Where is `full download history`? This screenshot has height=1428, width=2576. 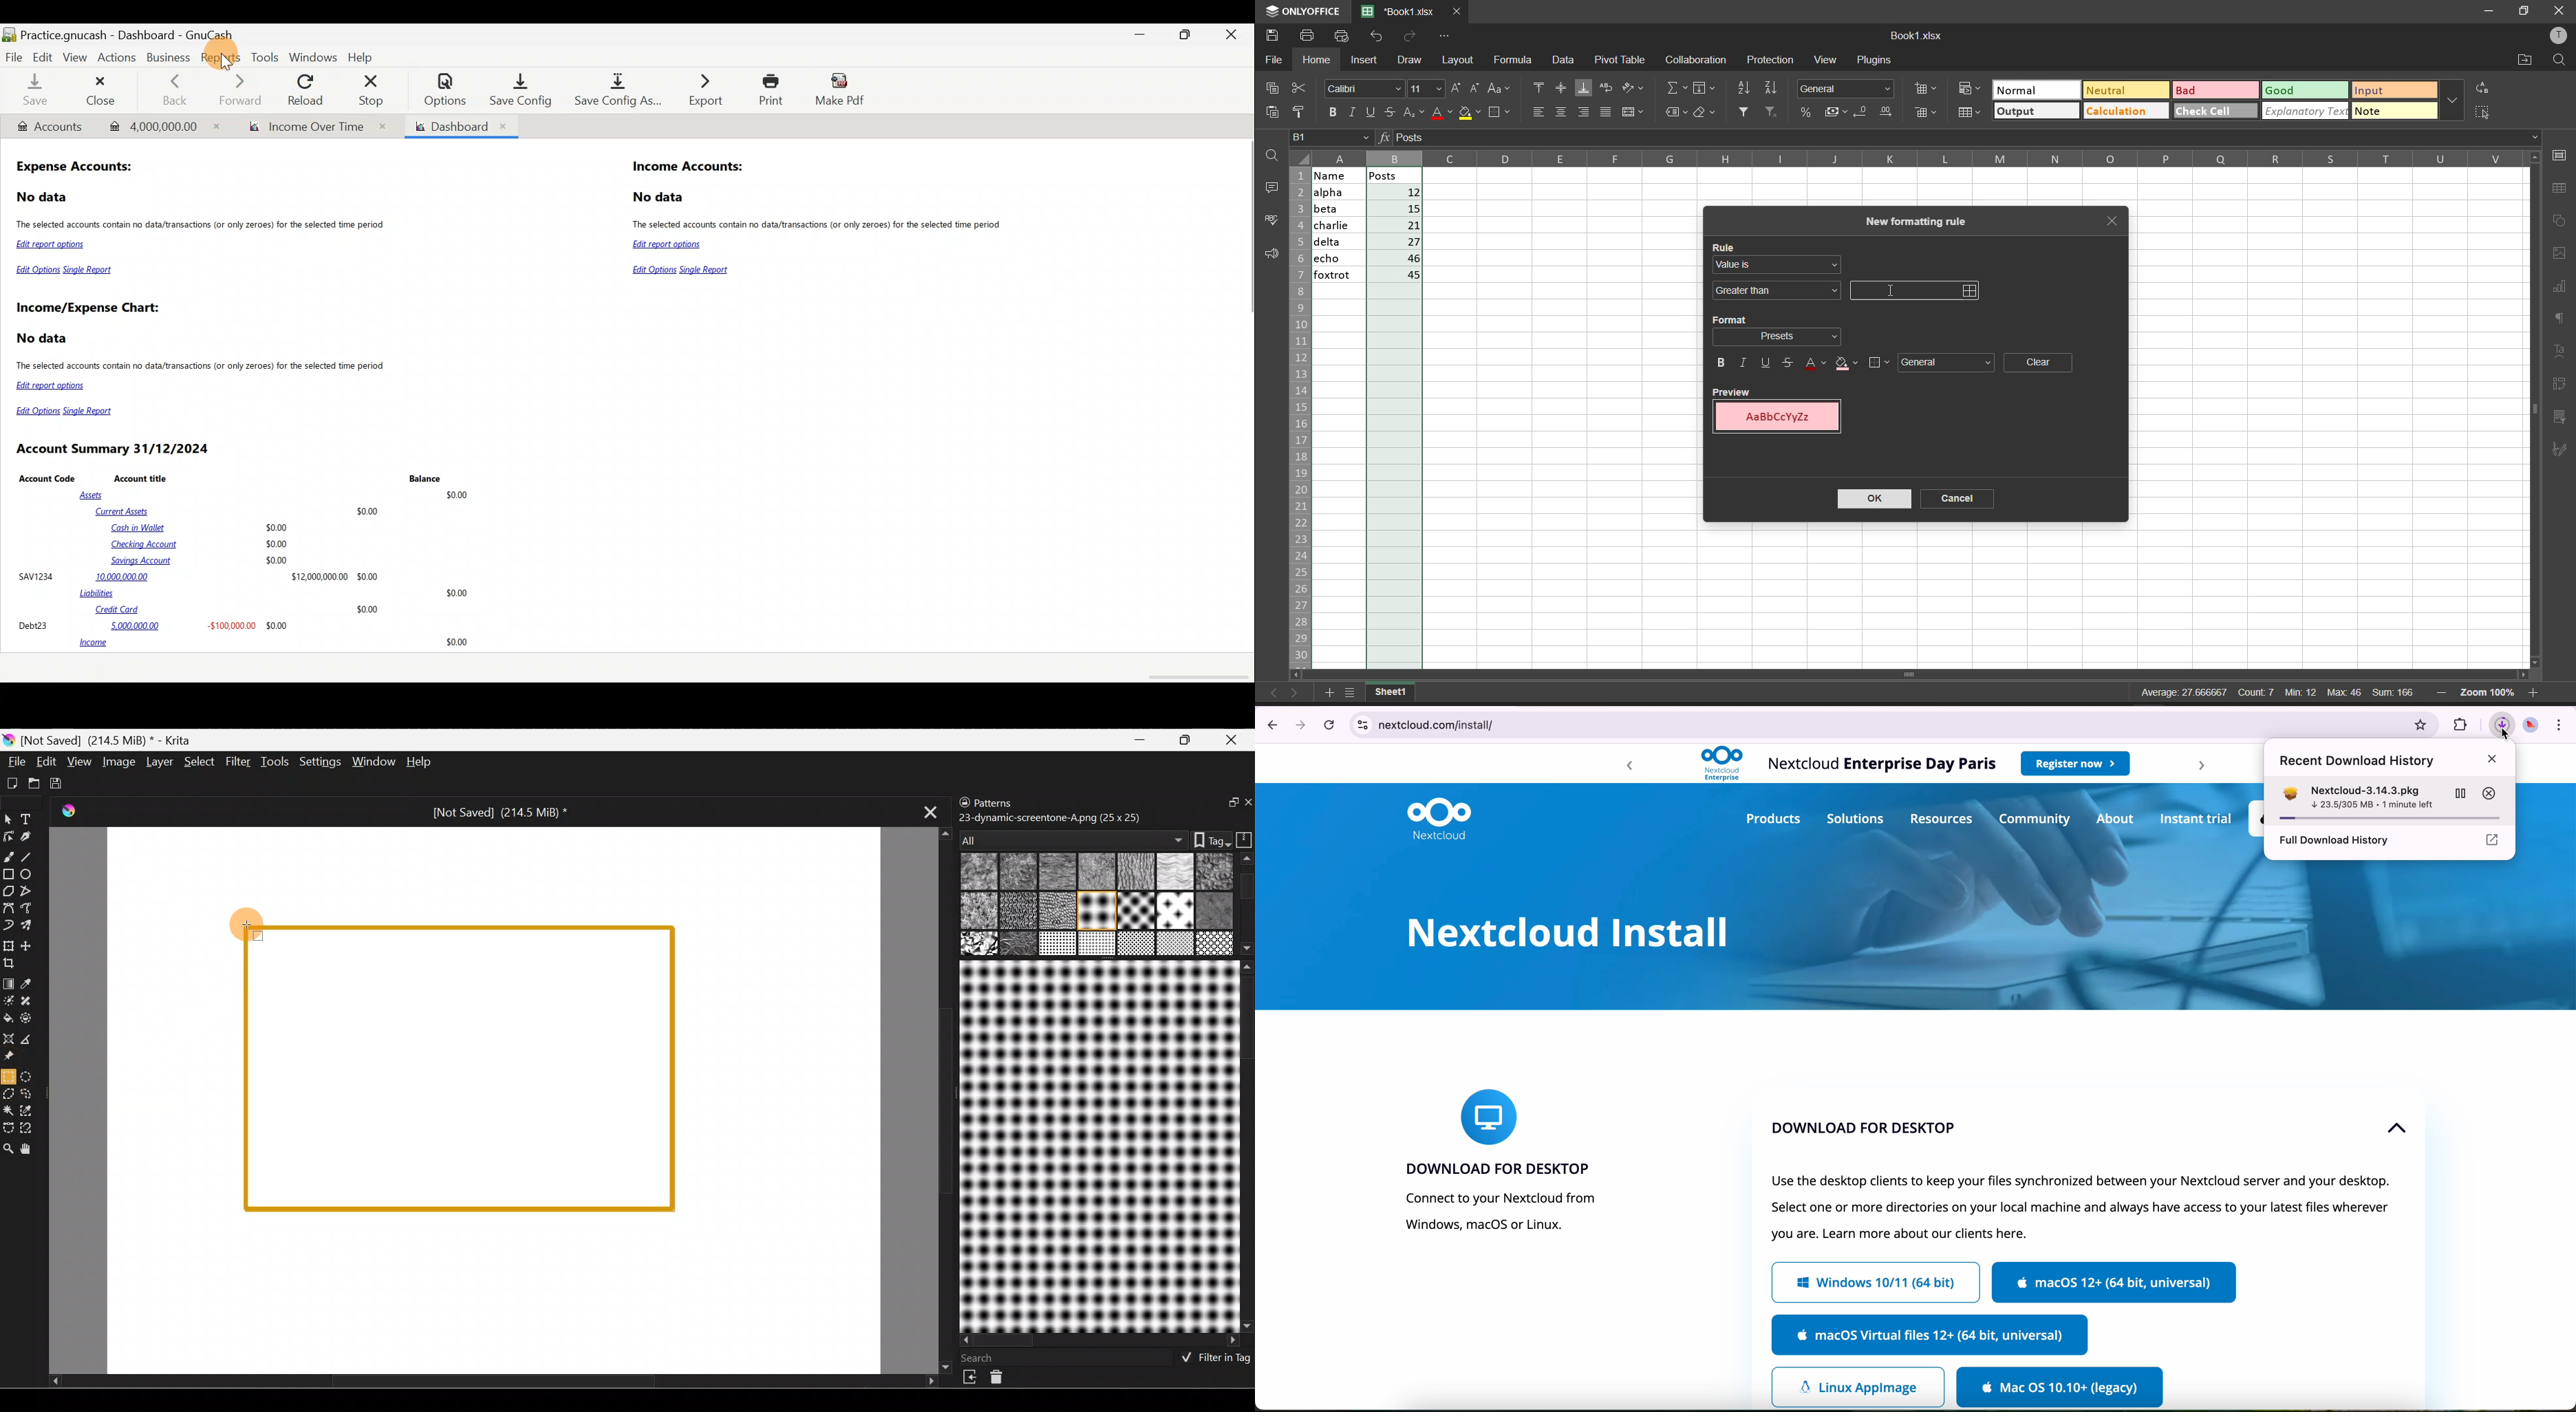
full download history is located at coordinates (2391, 840).